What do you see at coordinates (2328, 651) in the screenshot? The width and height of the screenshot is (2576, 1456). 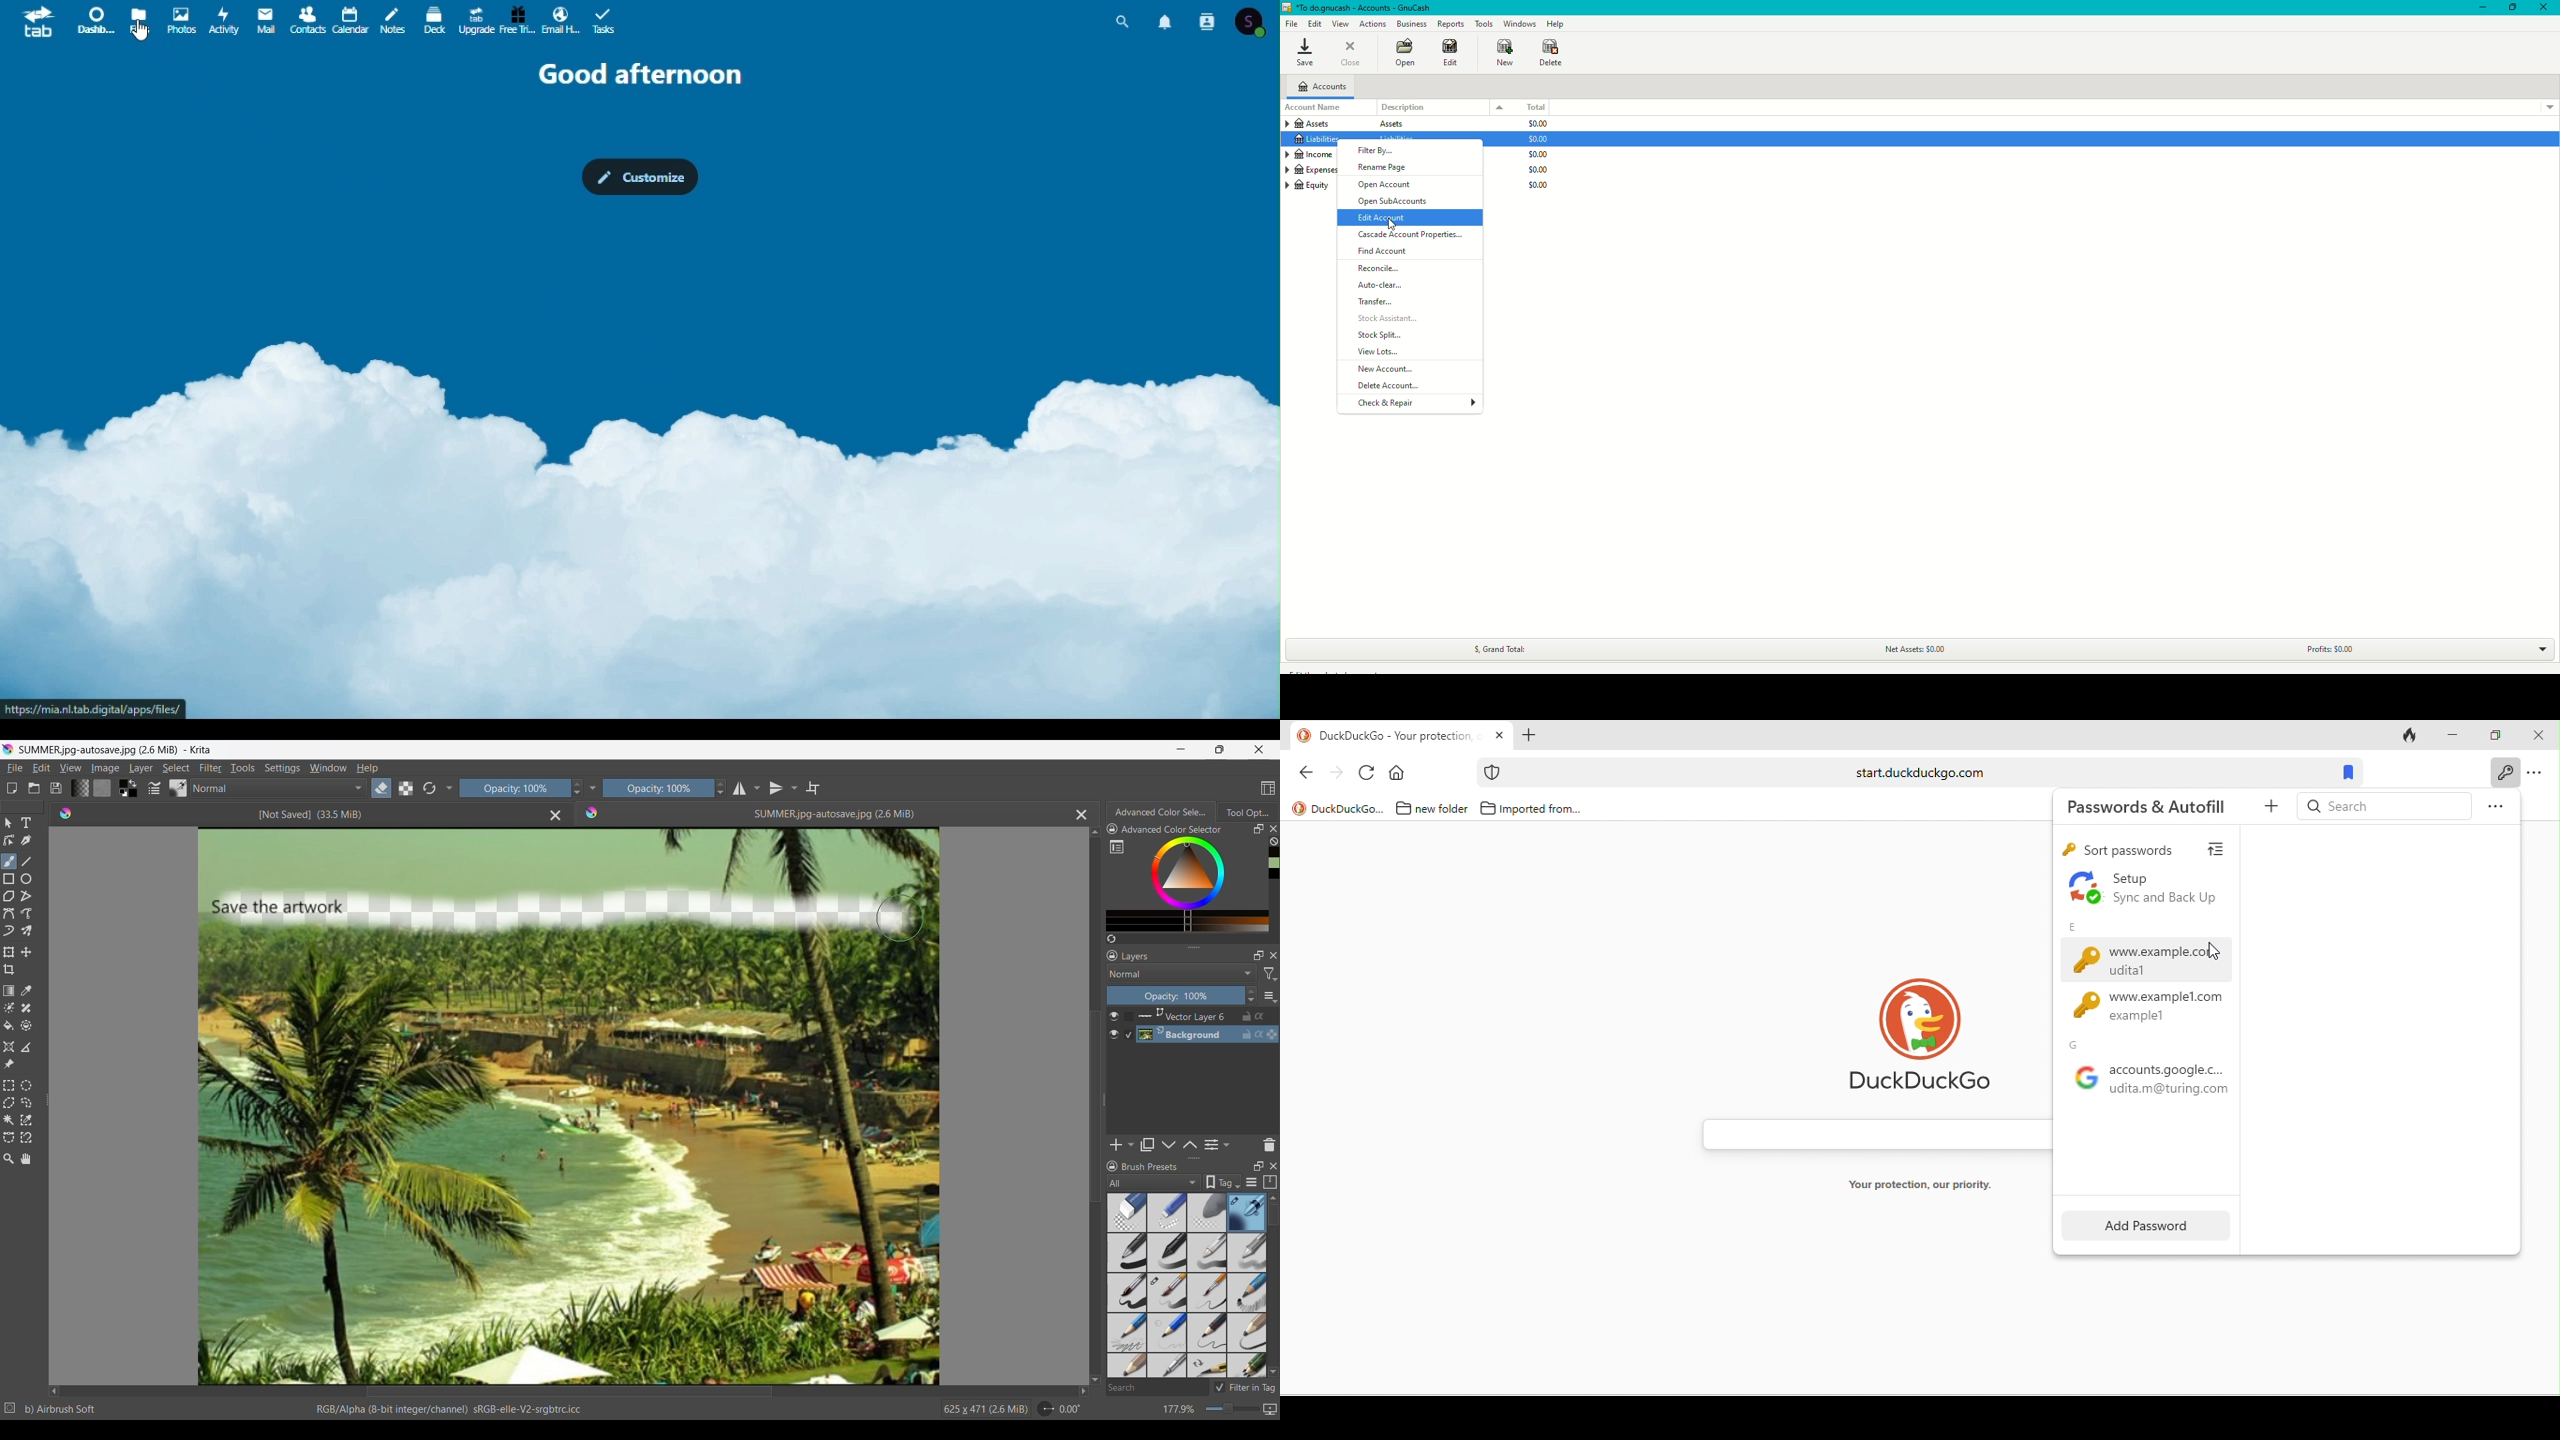 I see `Profits` at bounding box center [2328, 651].